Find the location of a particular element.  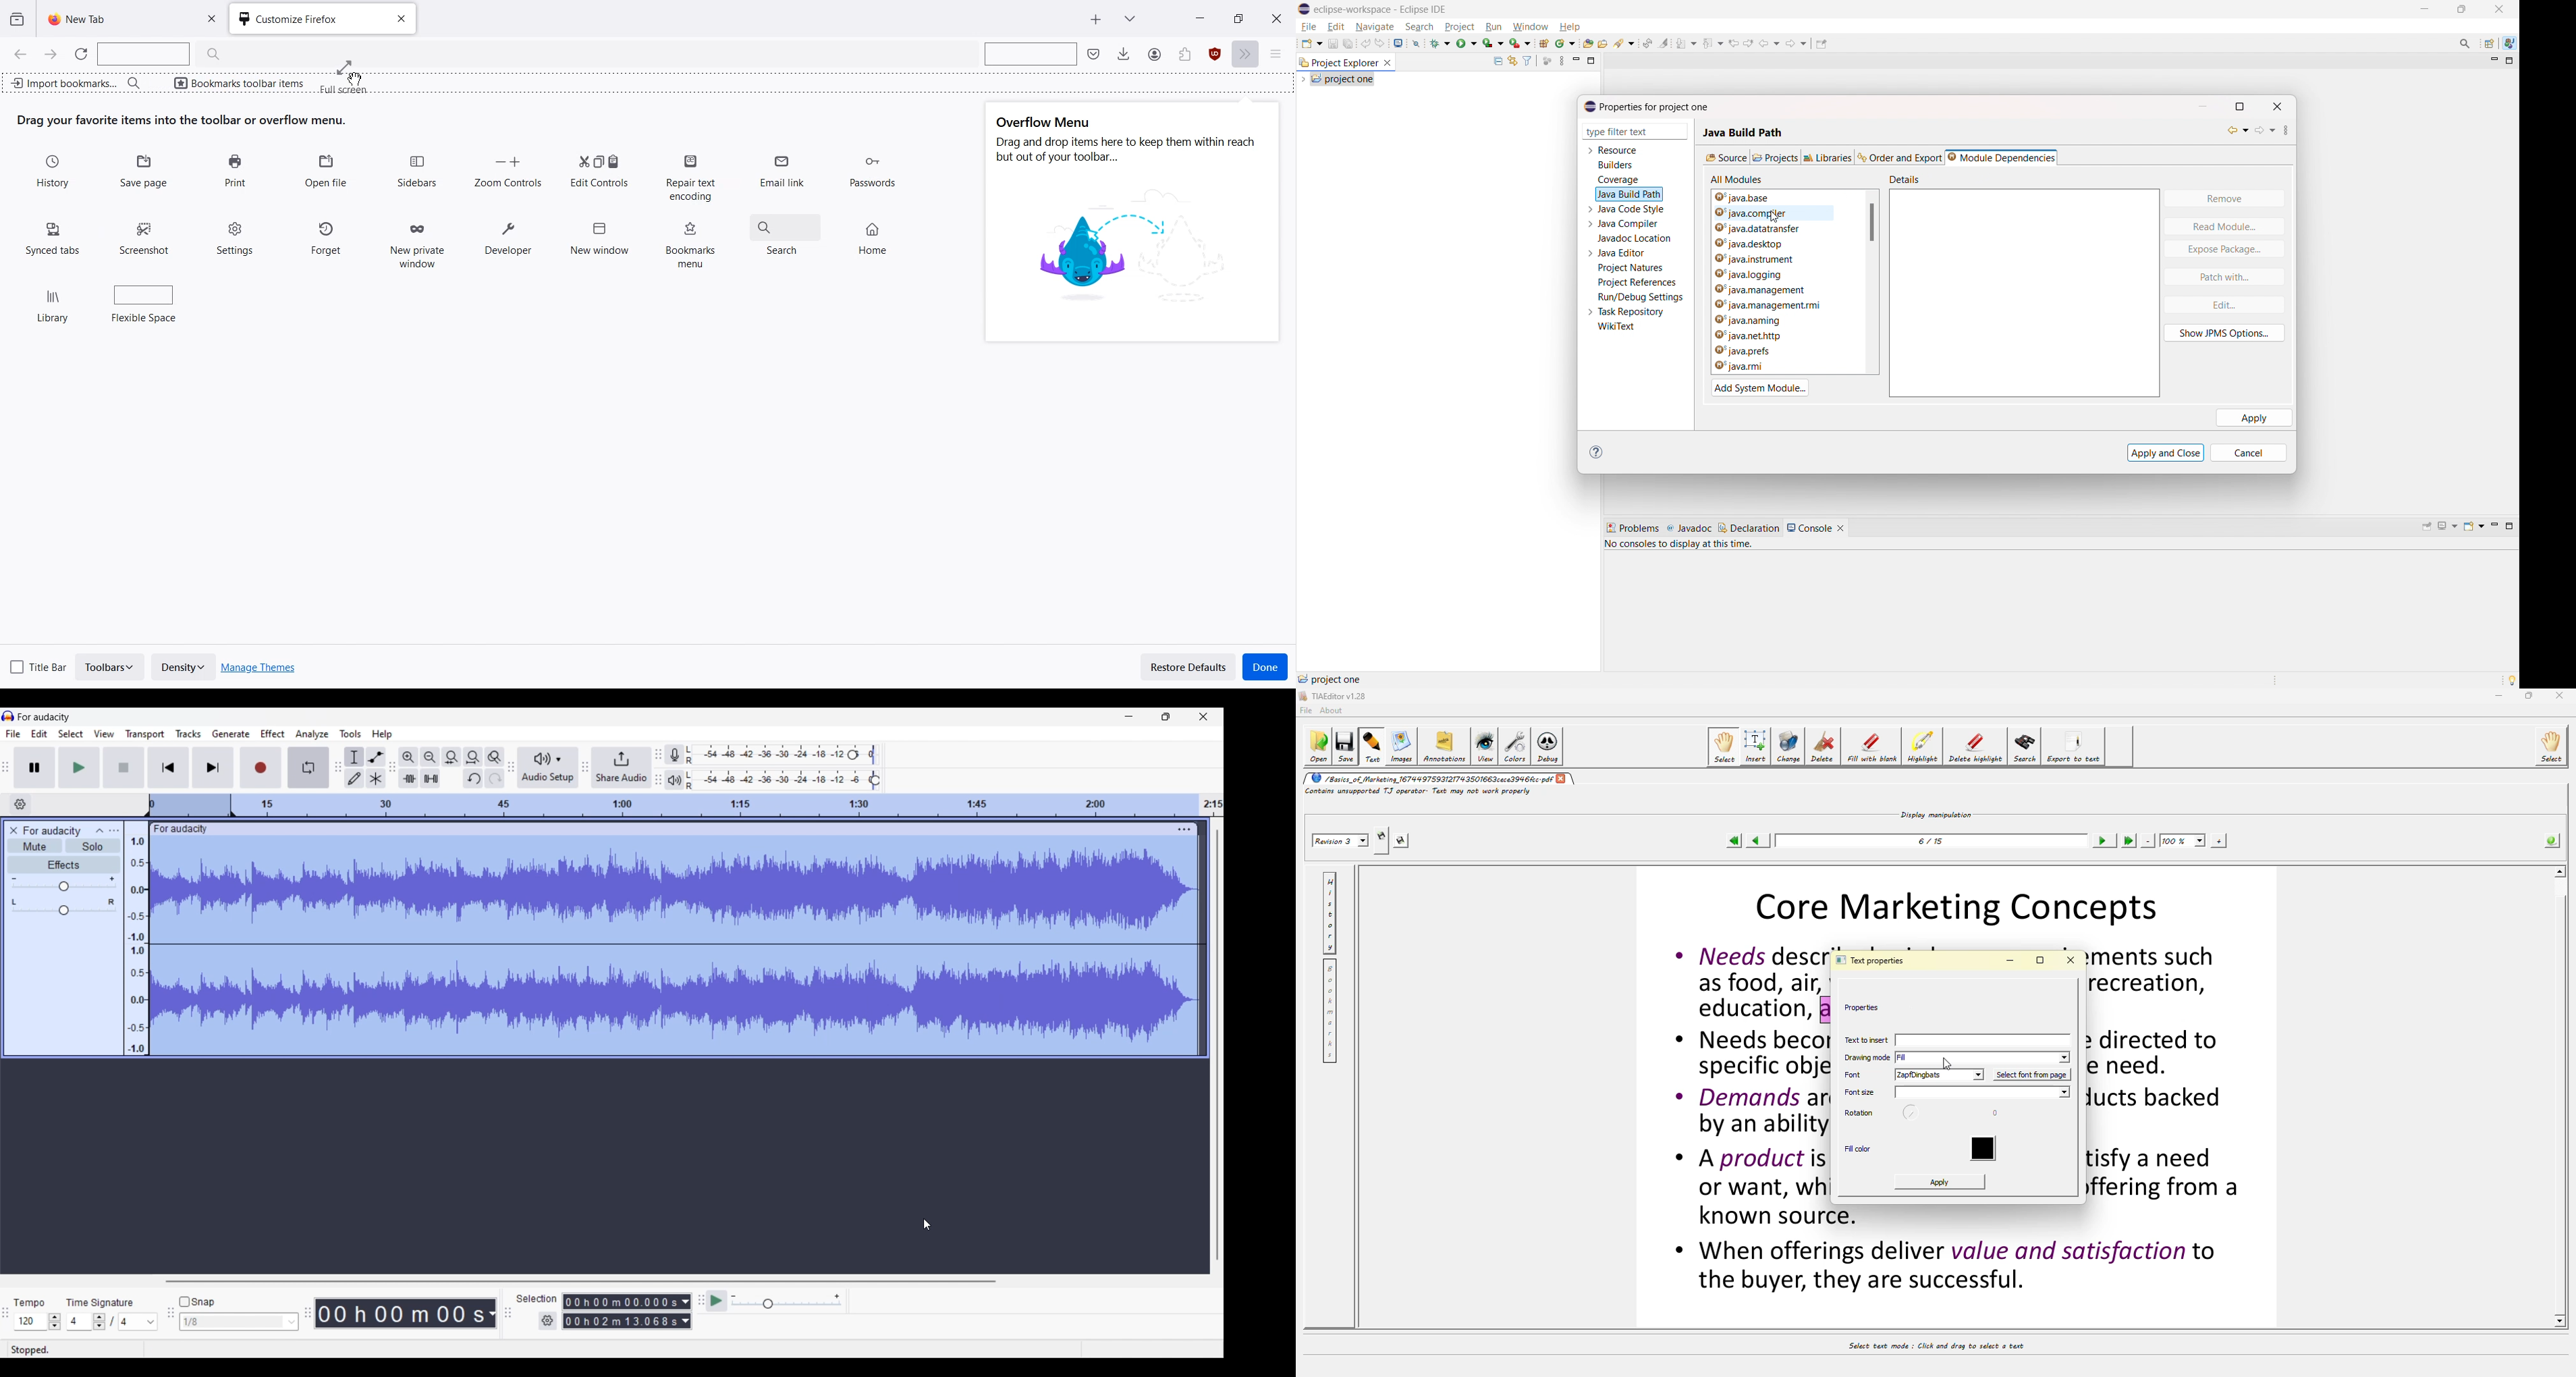

Tools menu is located at coordinates (350, 734).